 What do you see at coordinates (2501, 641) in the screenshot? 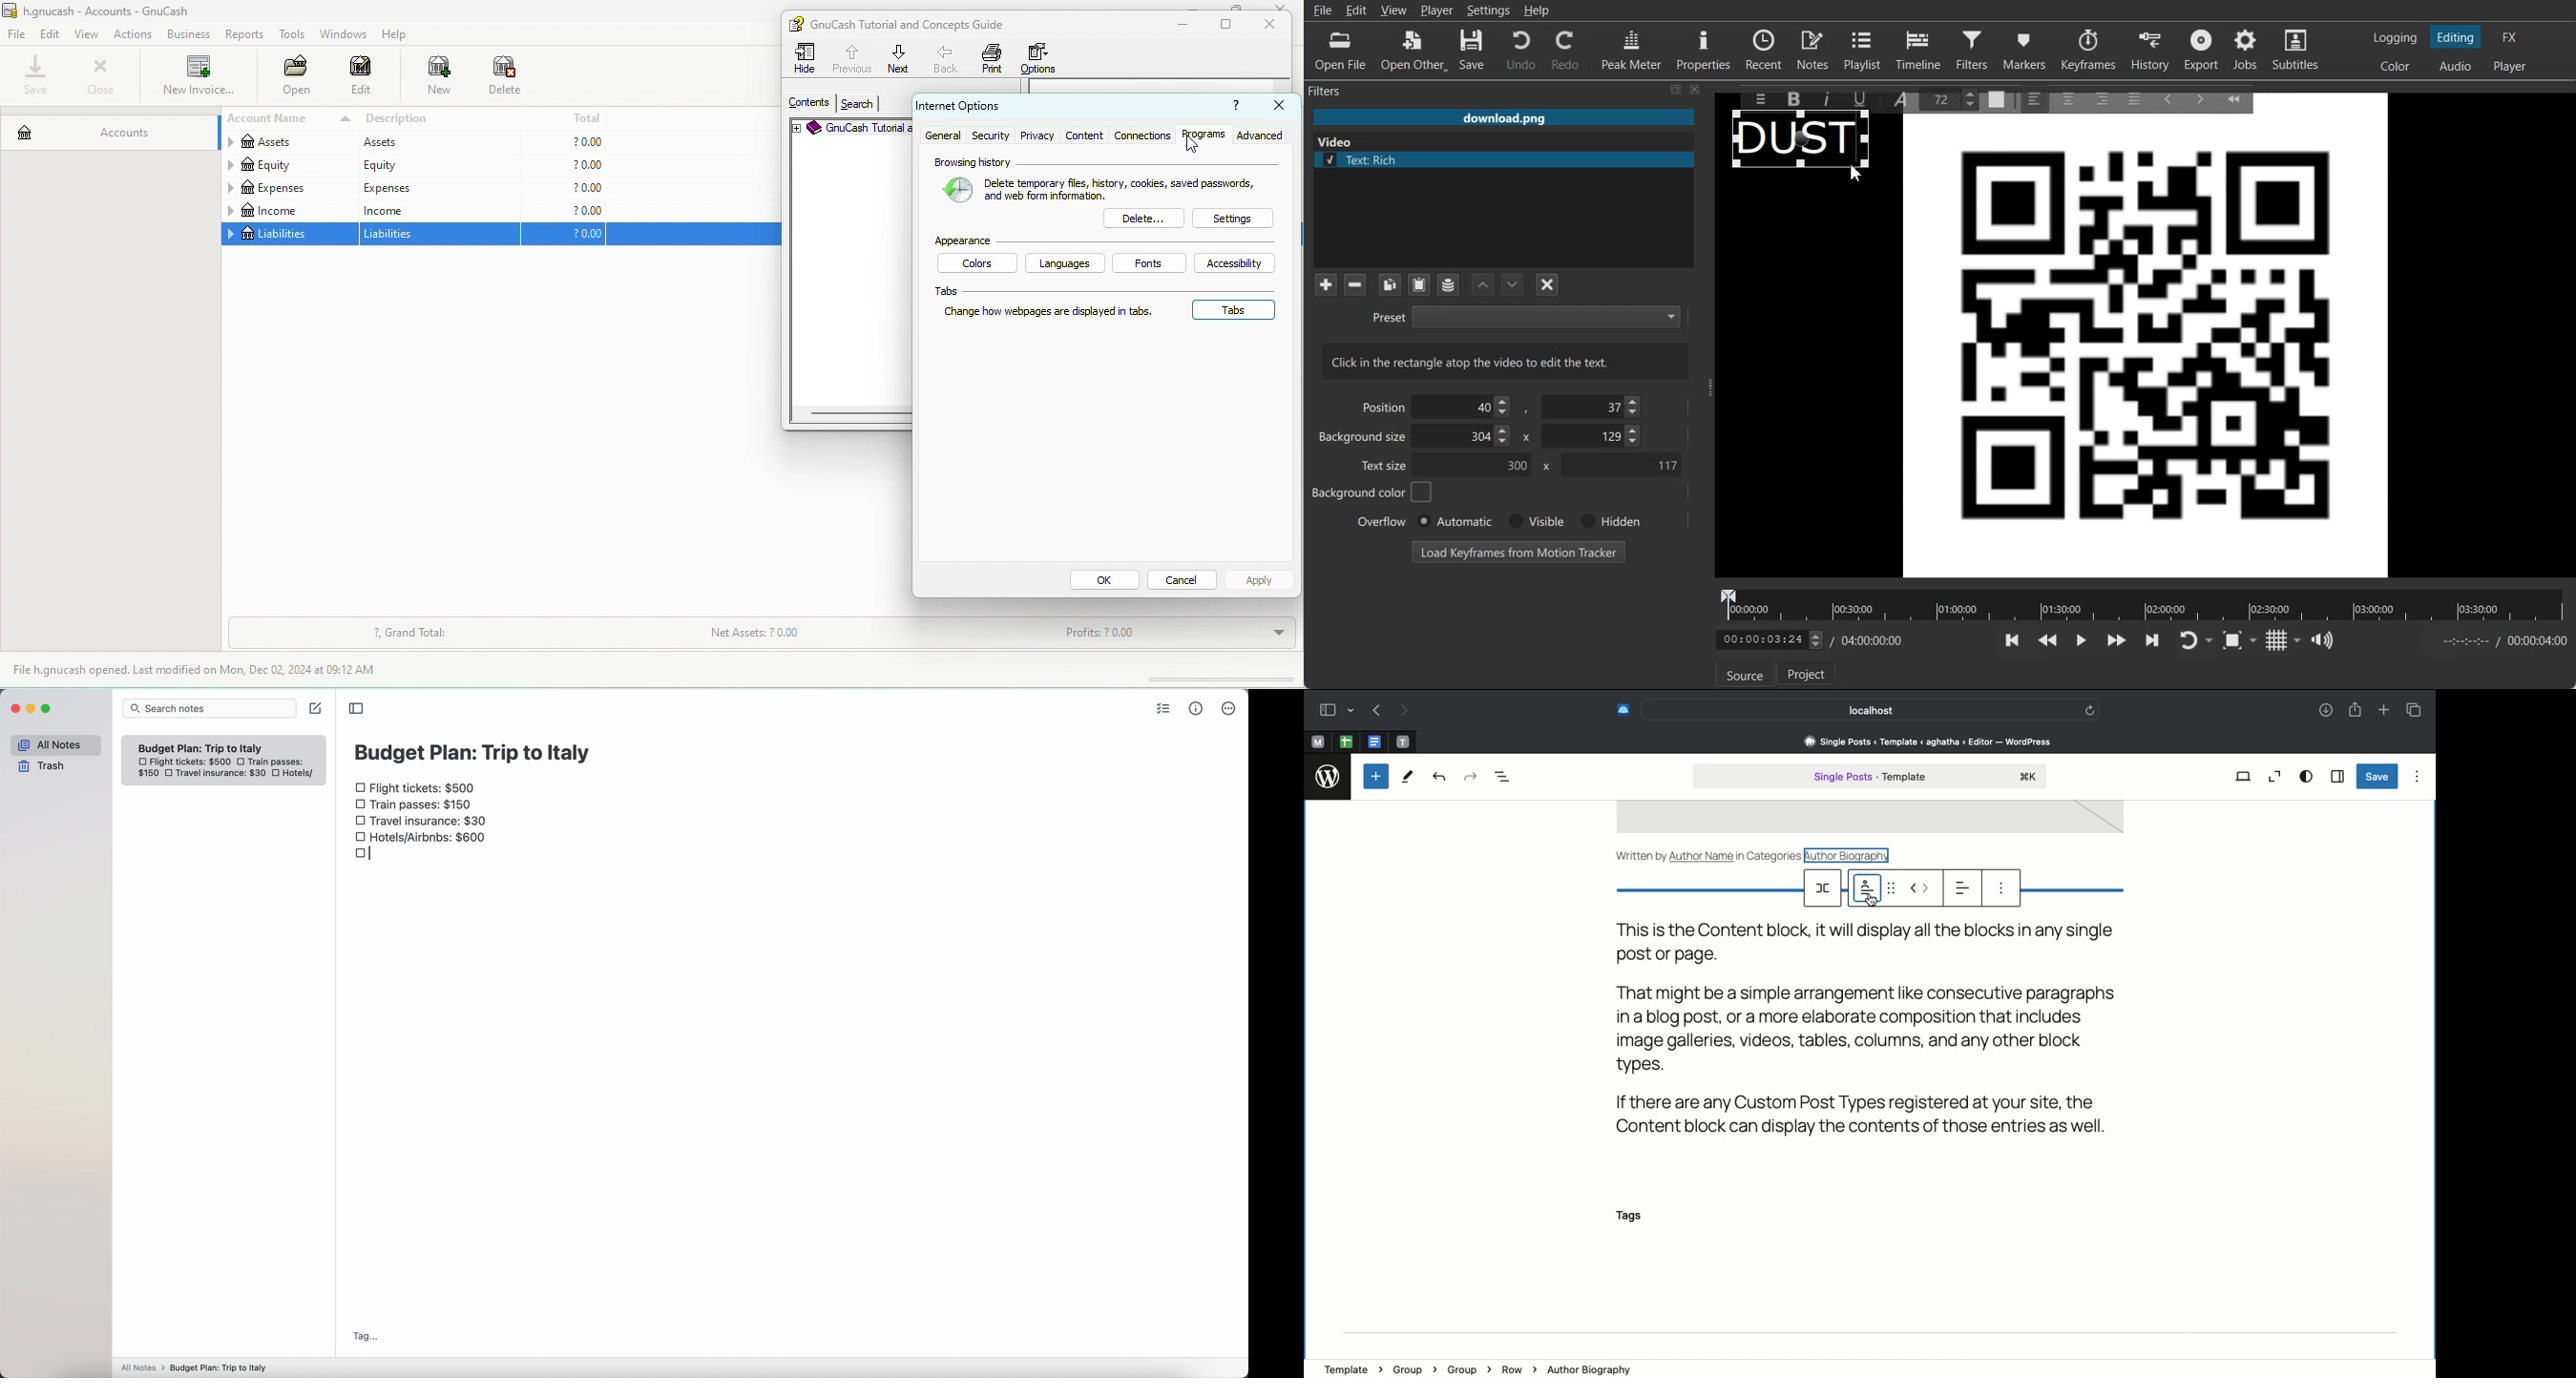
I see `End time ` at bounding box center [2501, 641].